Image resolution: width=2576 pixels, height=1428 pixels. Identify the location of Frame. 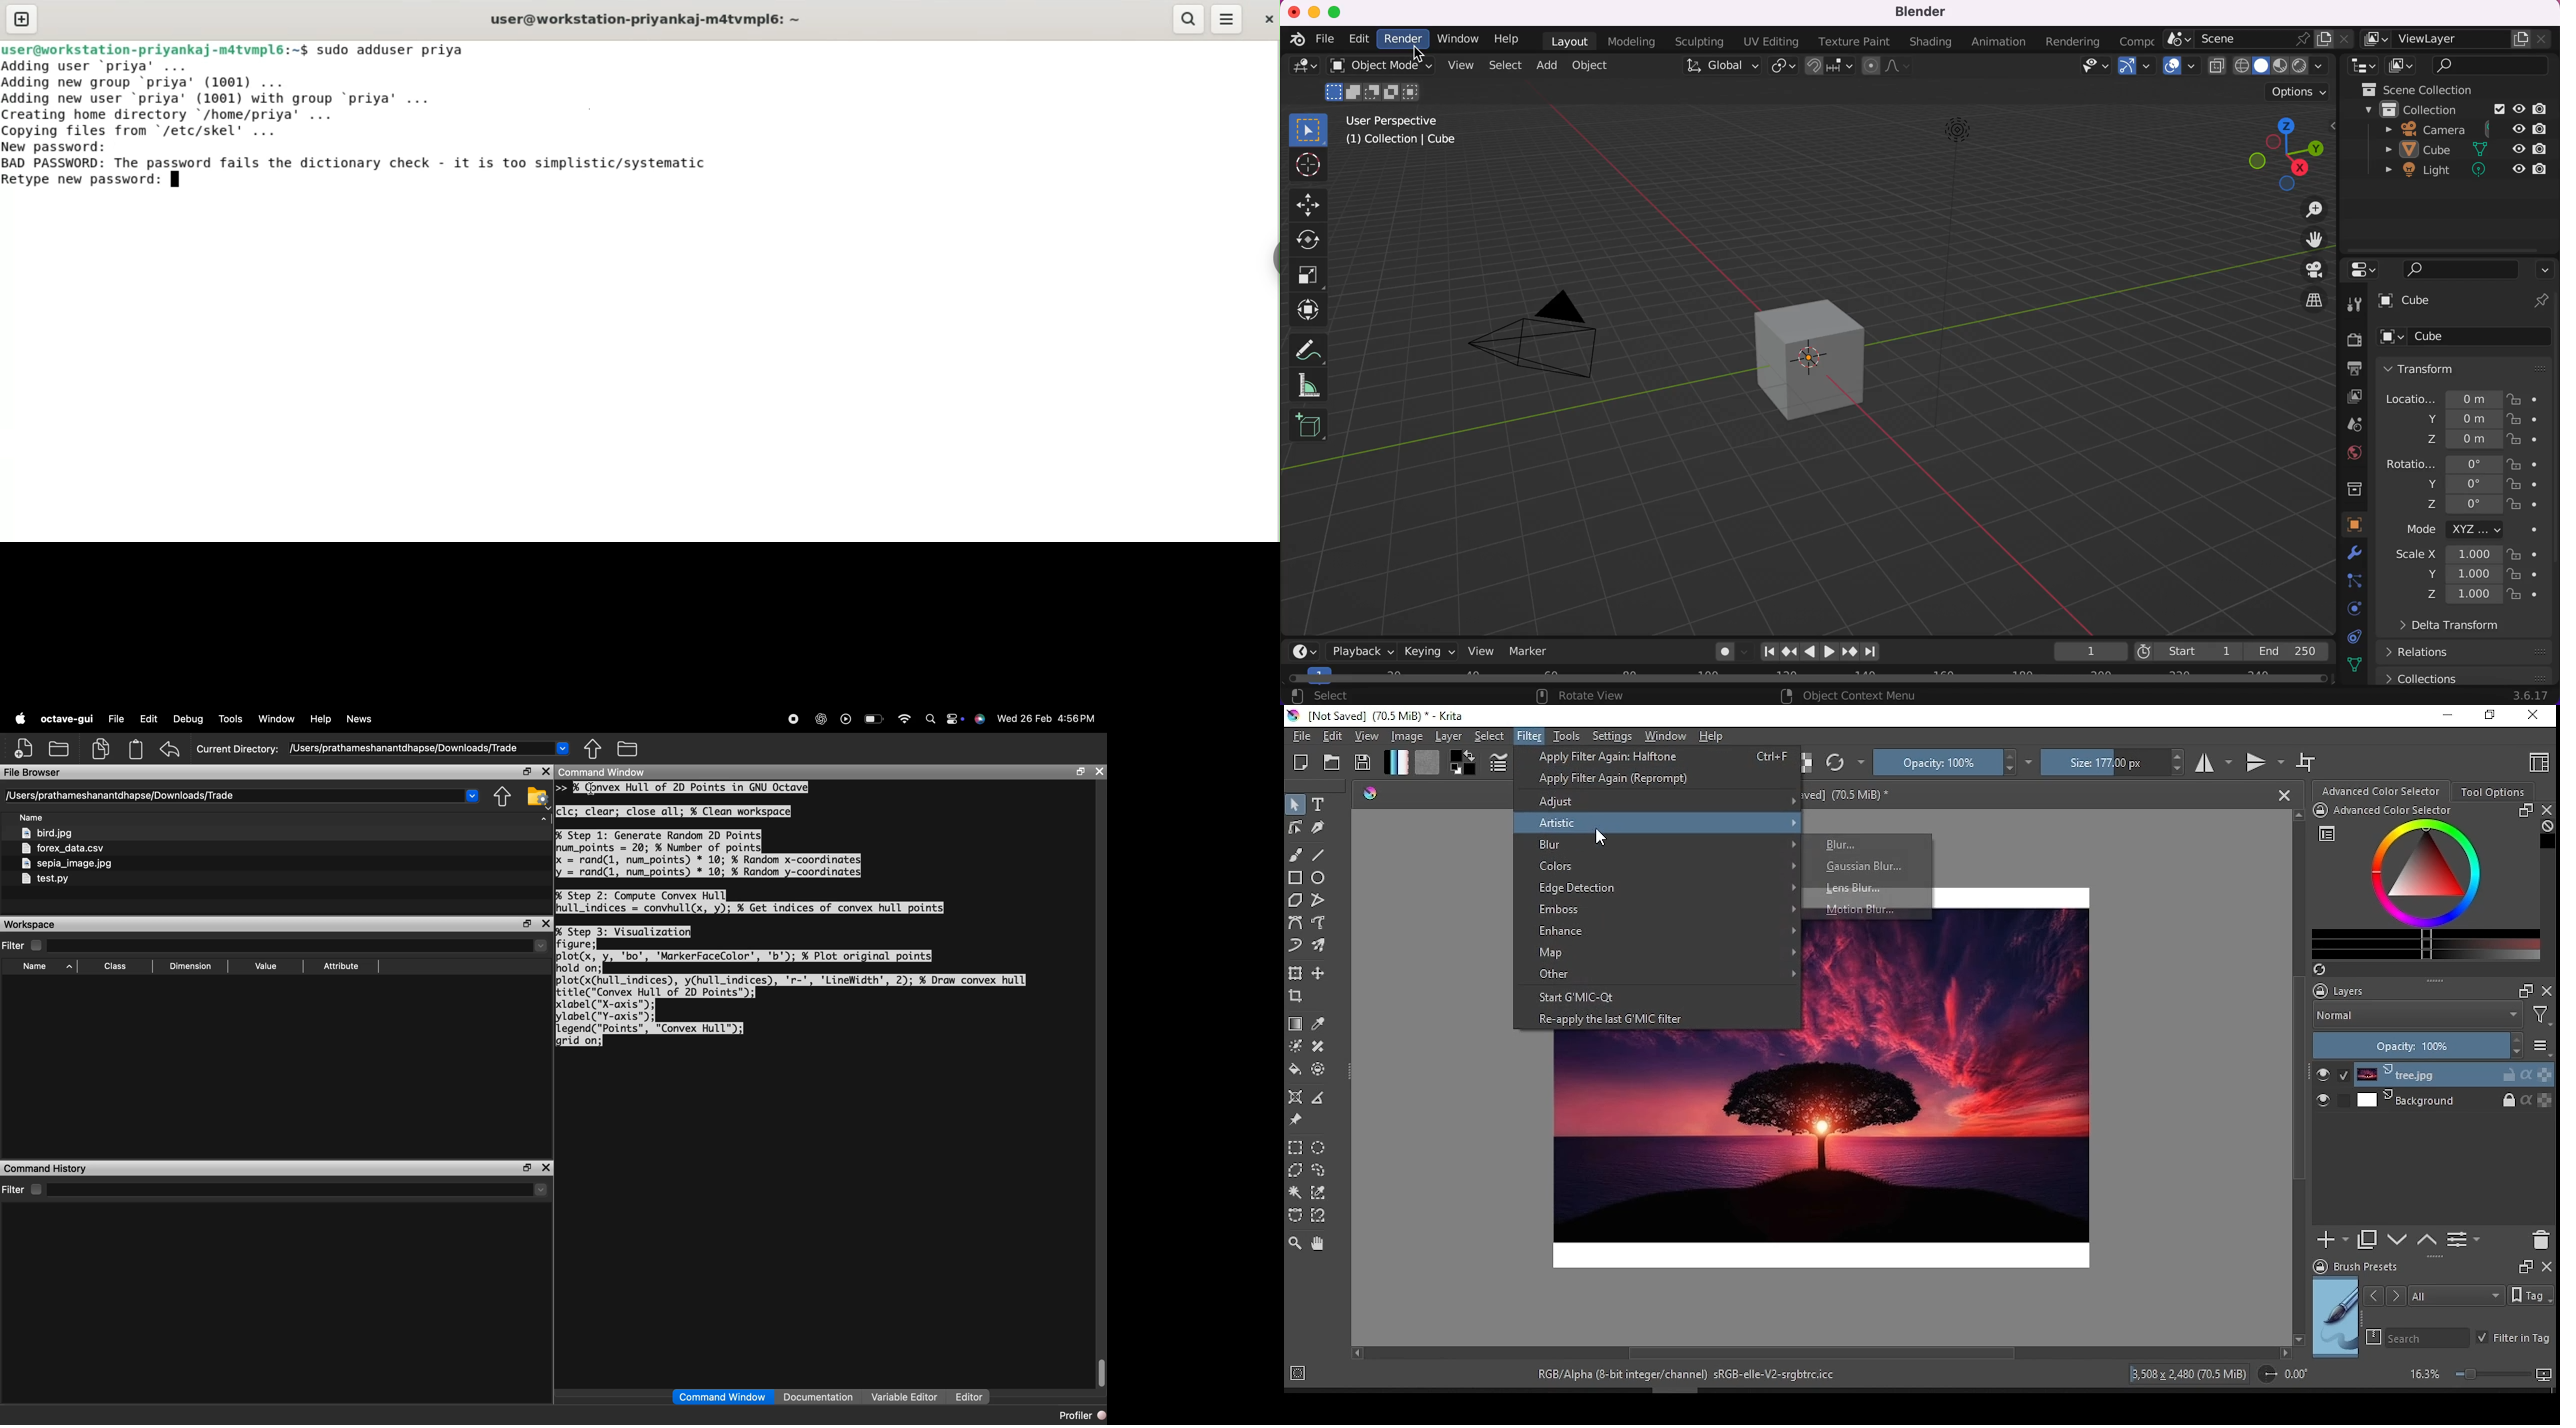
(2522, 992).